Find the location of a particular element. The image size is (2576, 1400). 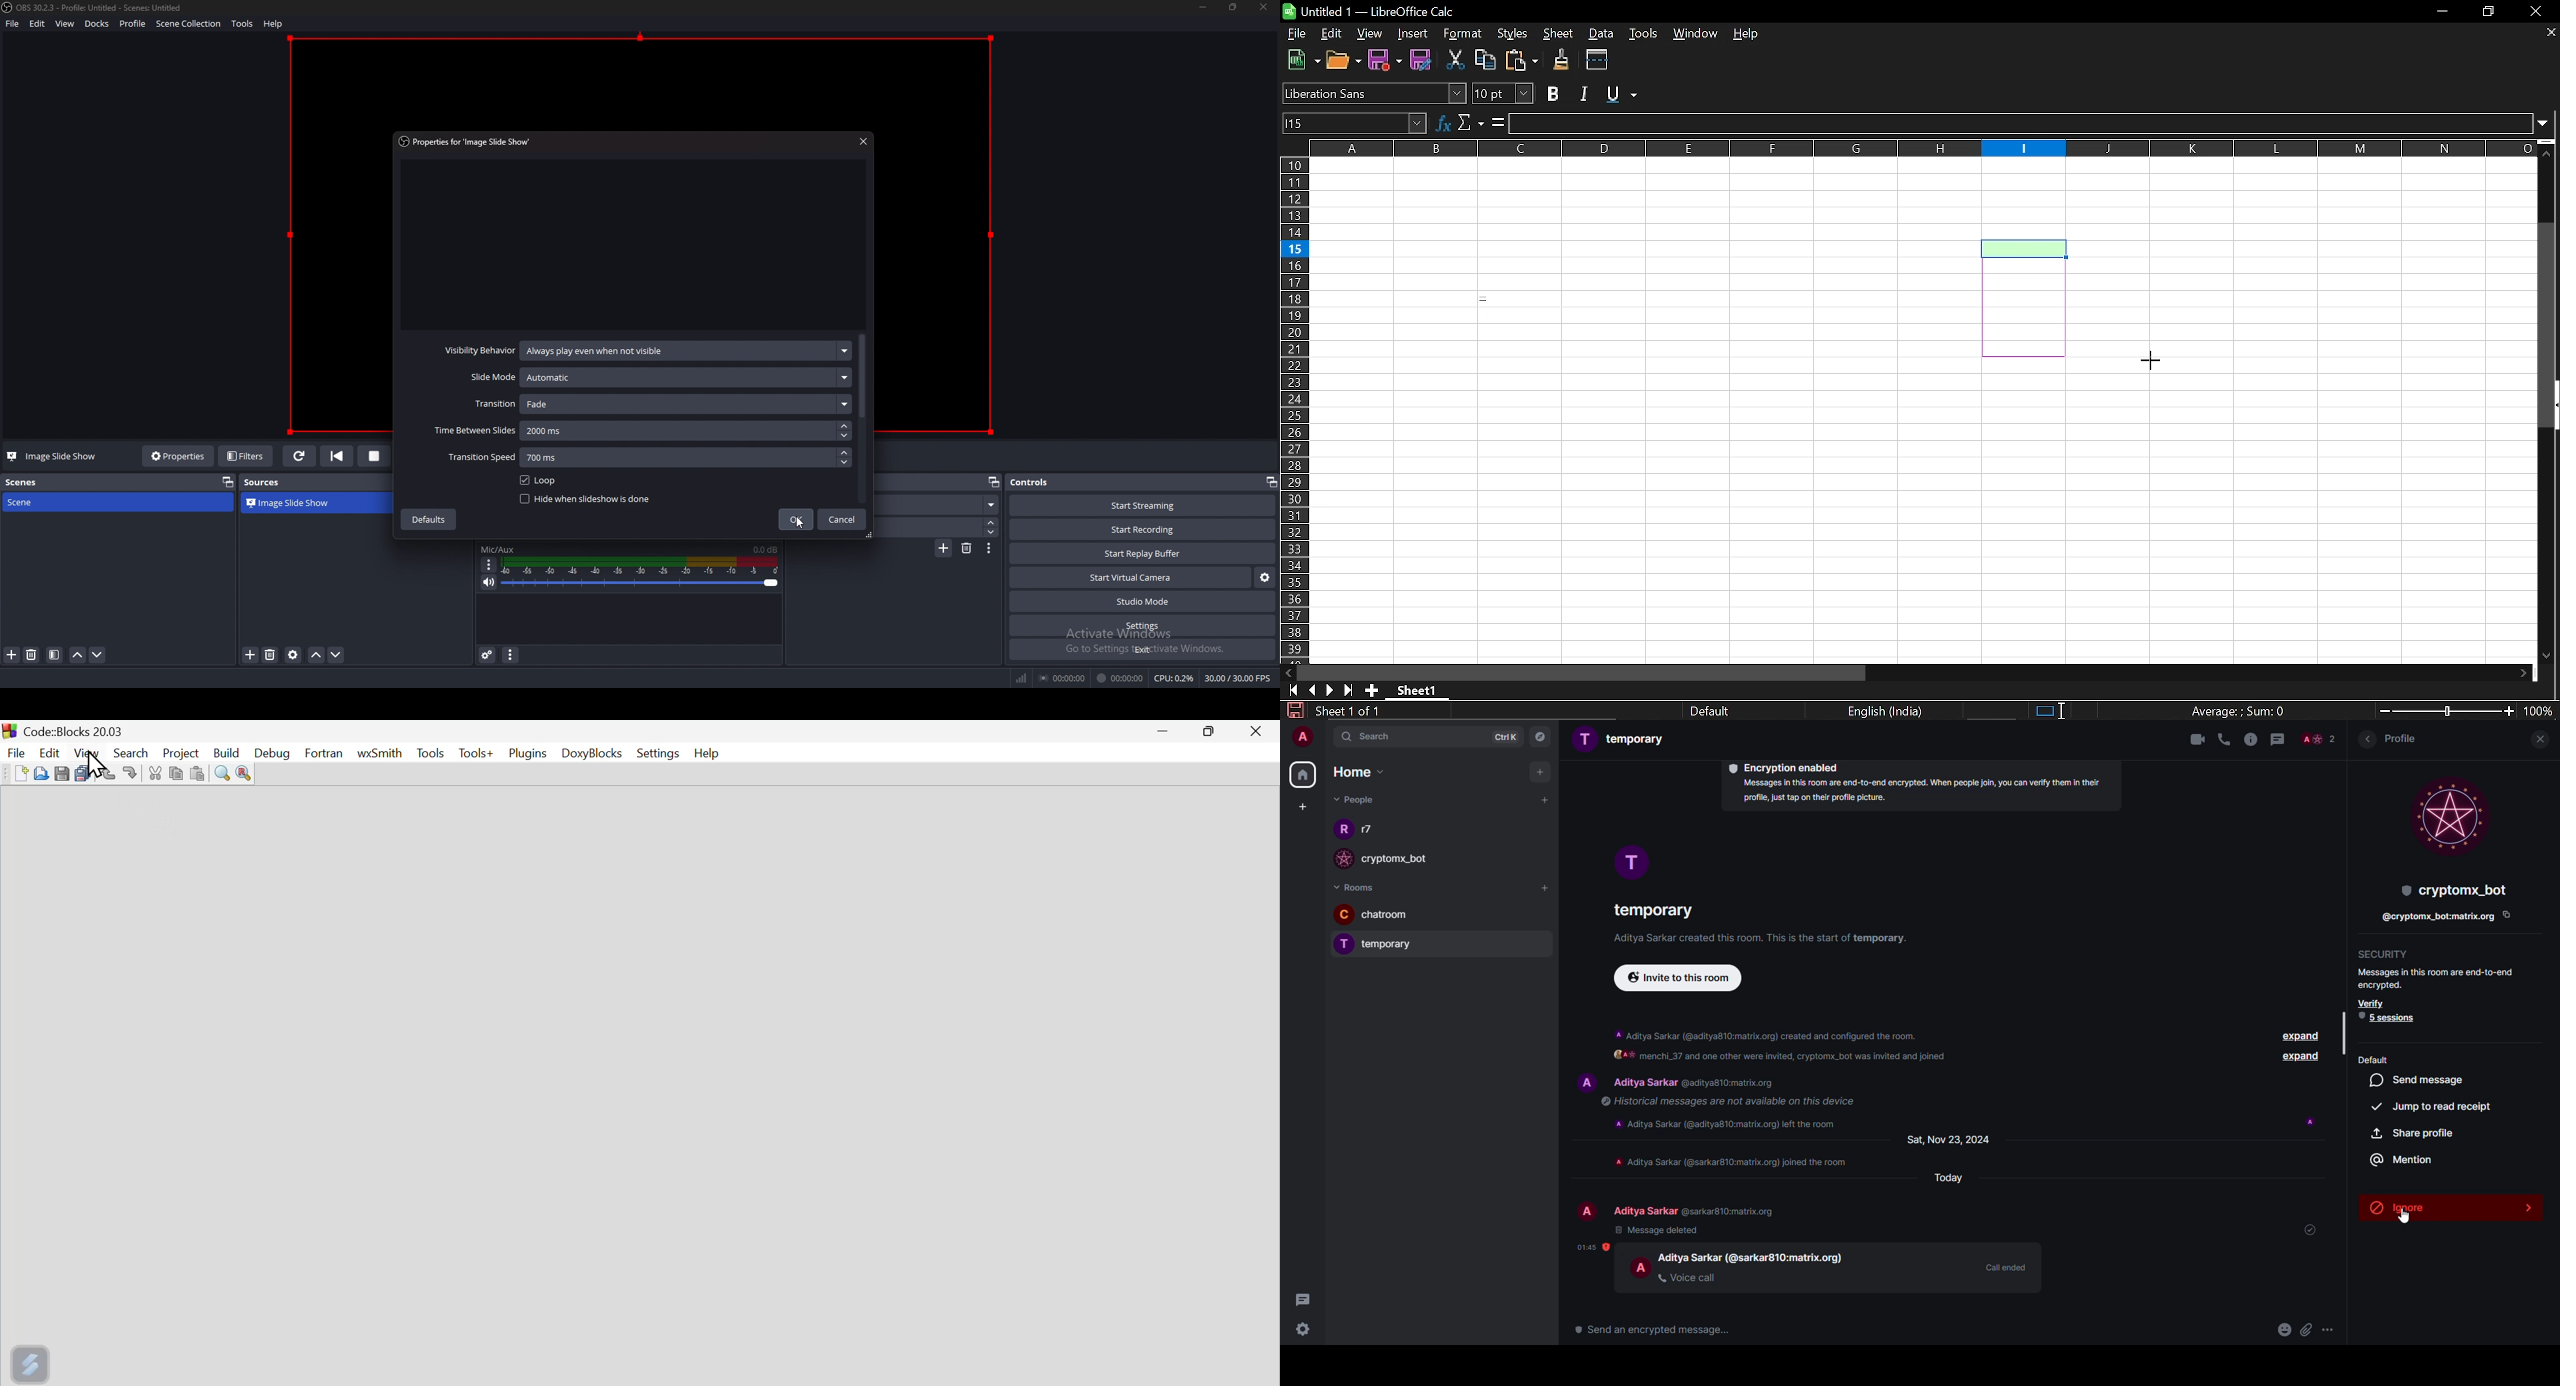

close is located at coordinates (861, 141).